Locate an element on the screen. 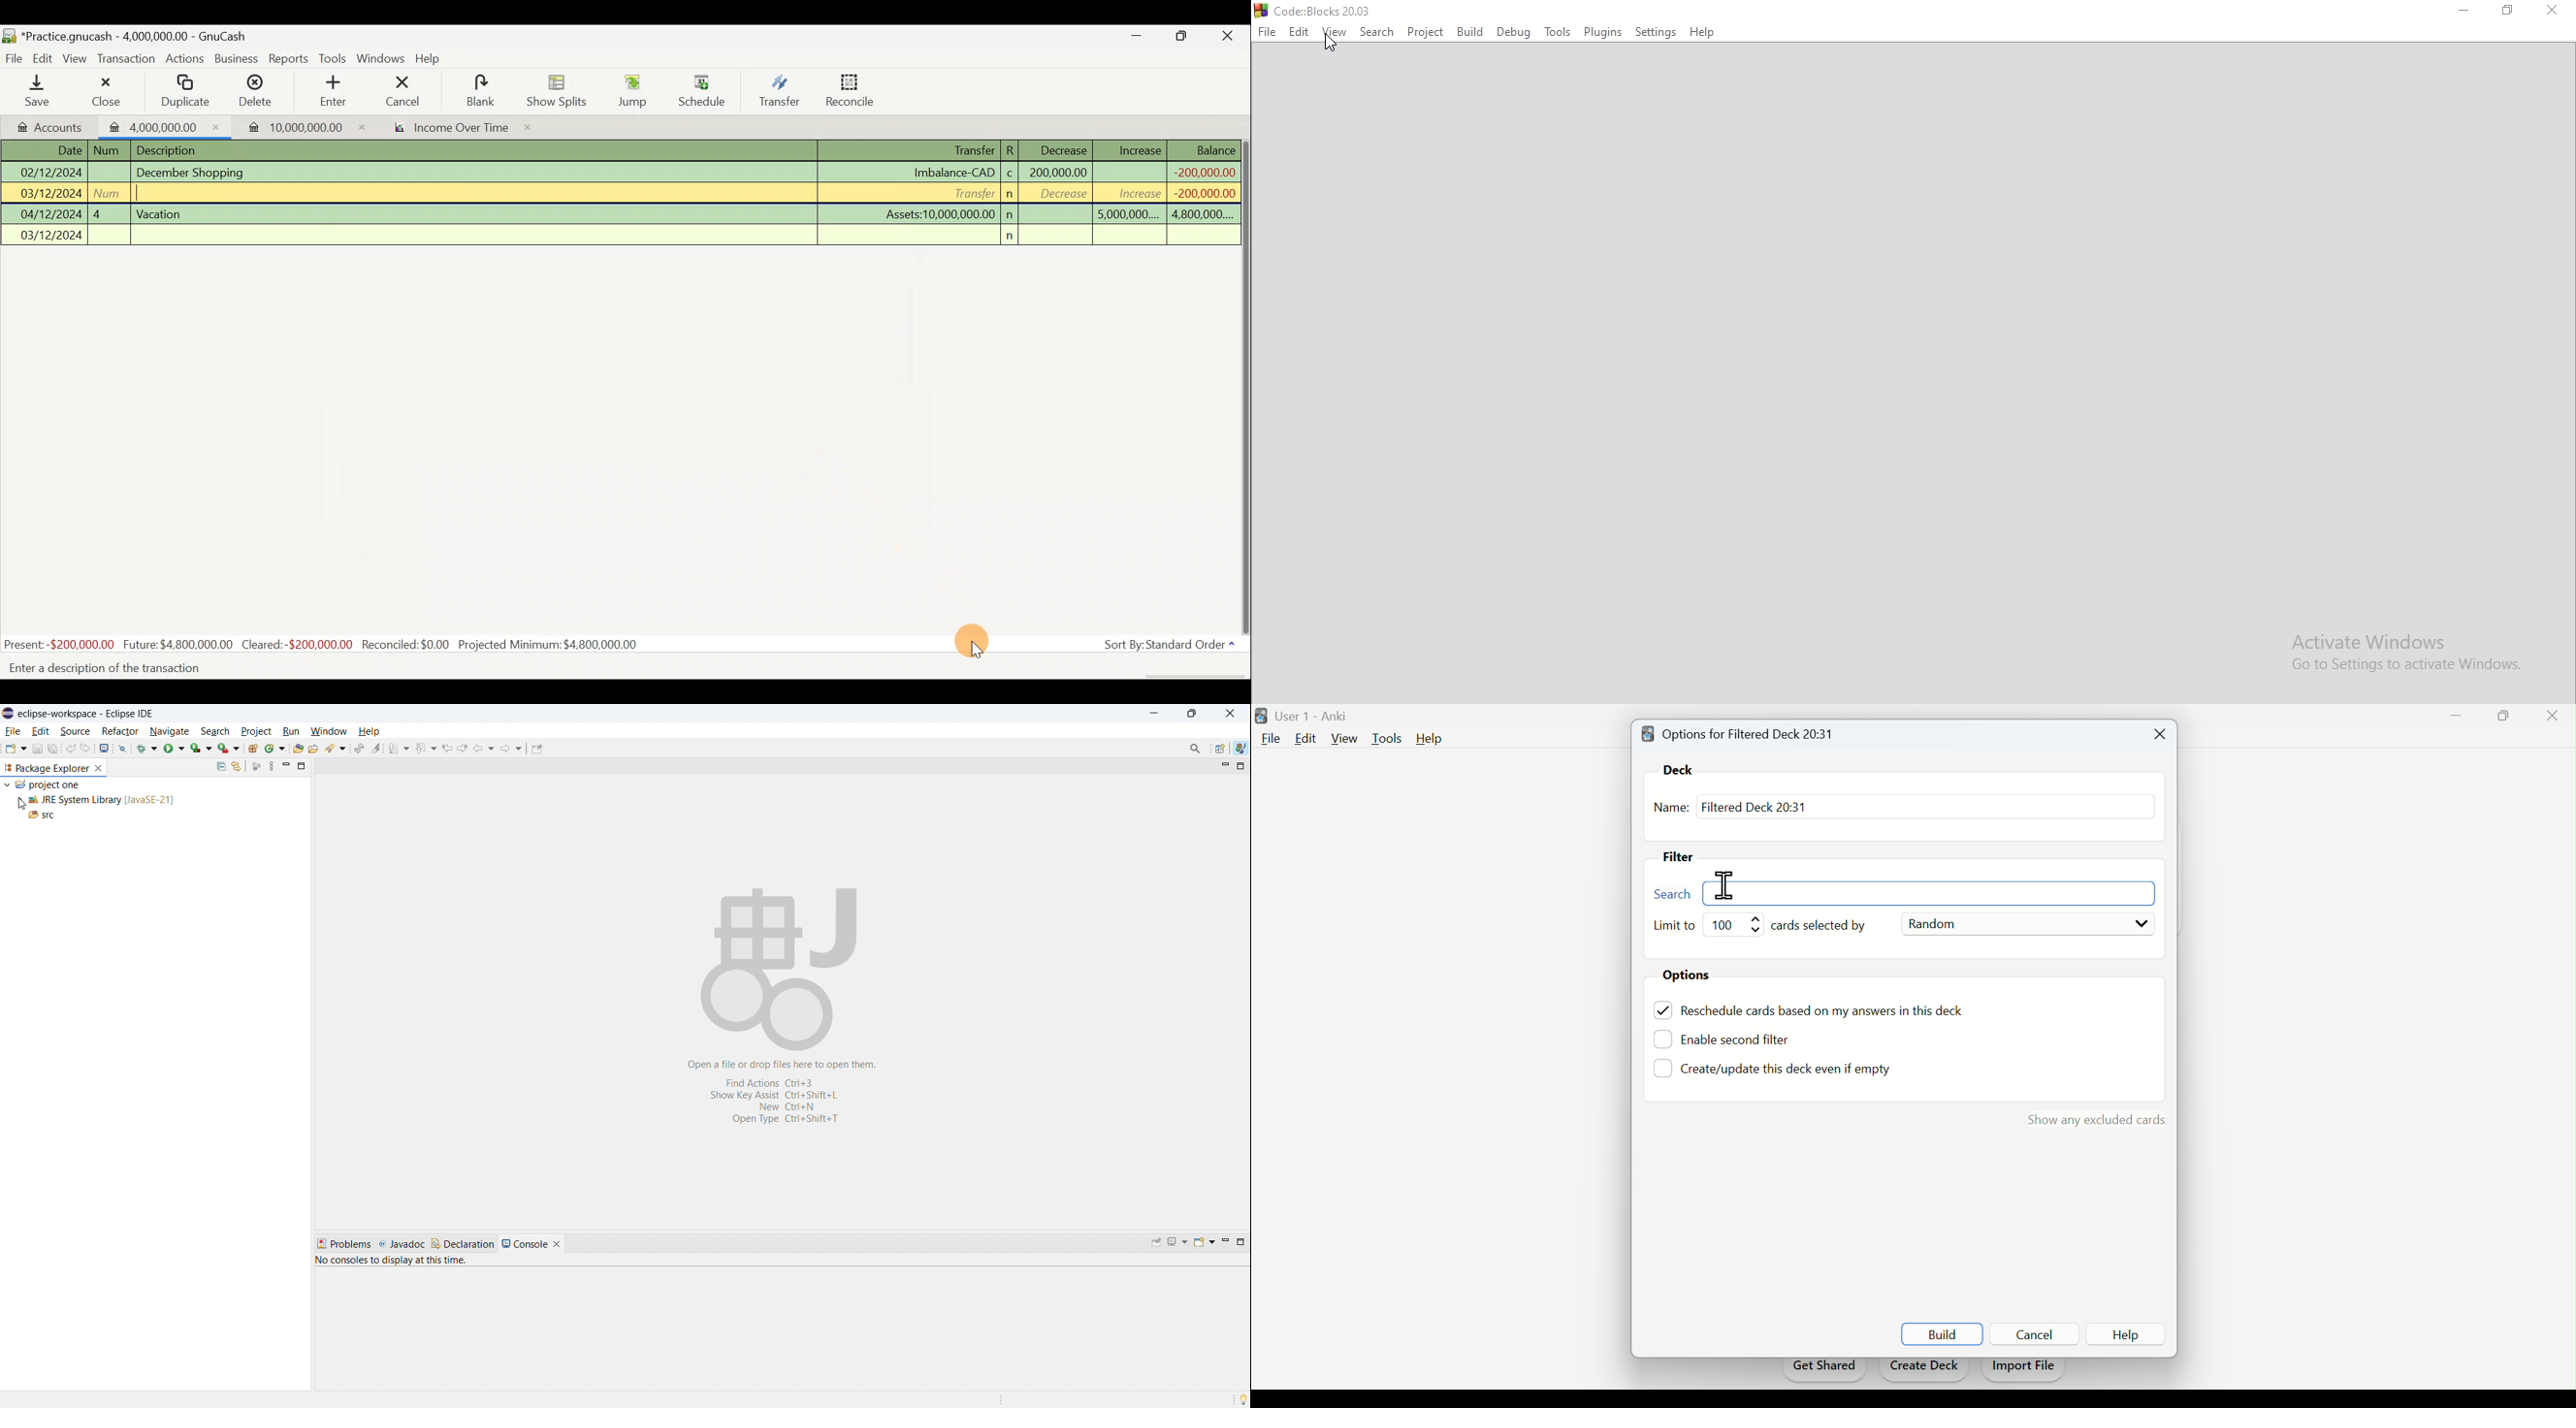 This screenshot has height=1428, width=2576. link to editor is located at coordinates (236, 766).